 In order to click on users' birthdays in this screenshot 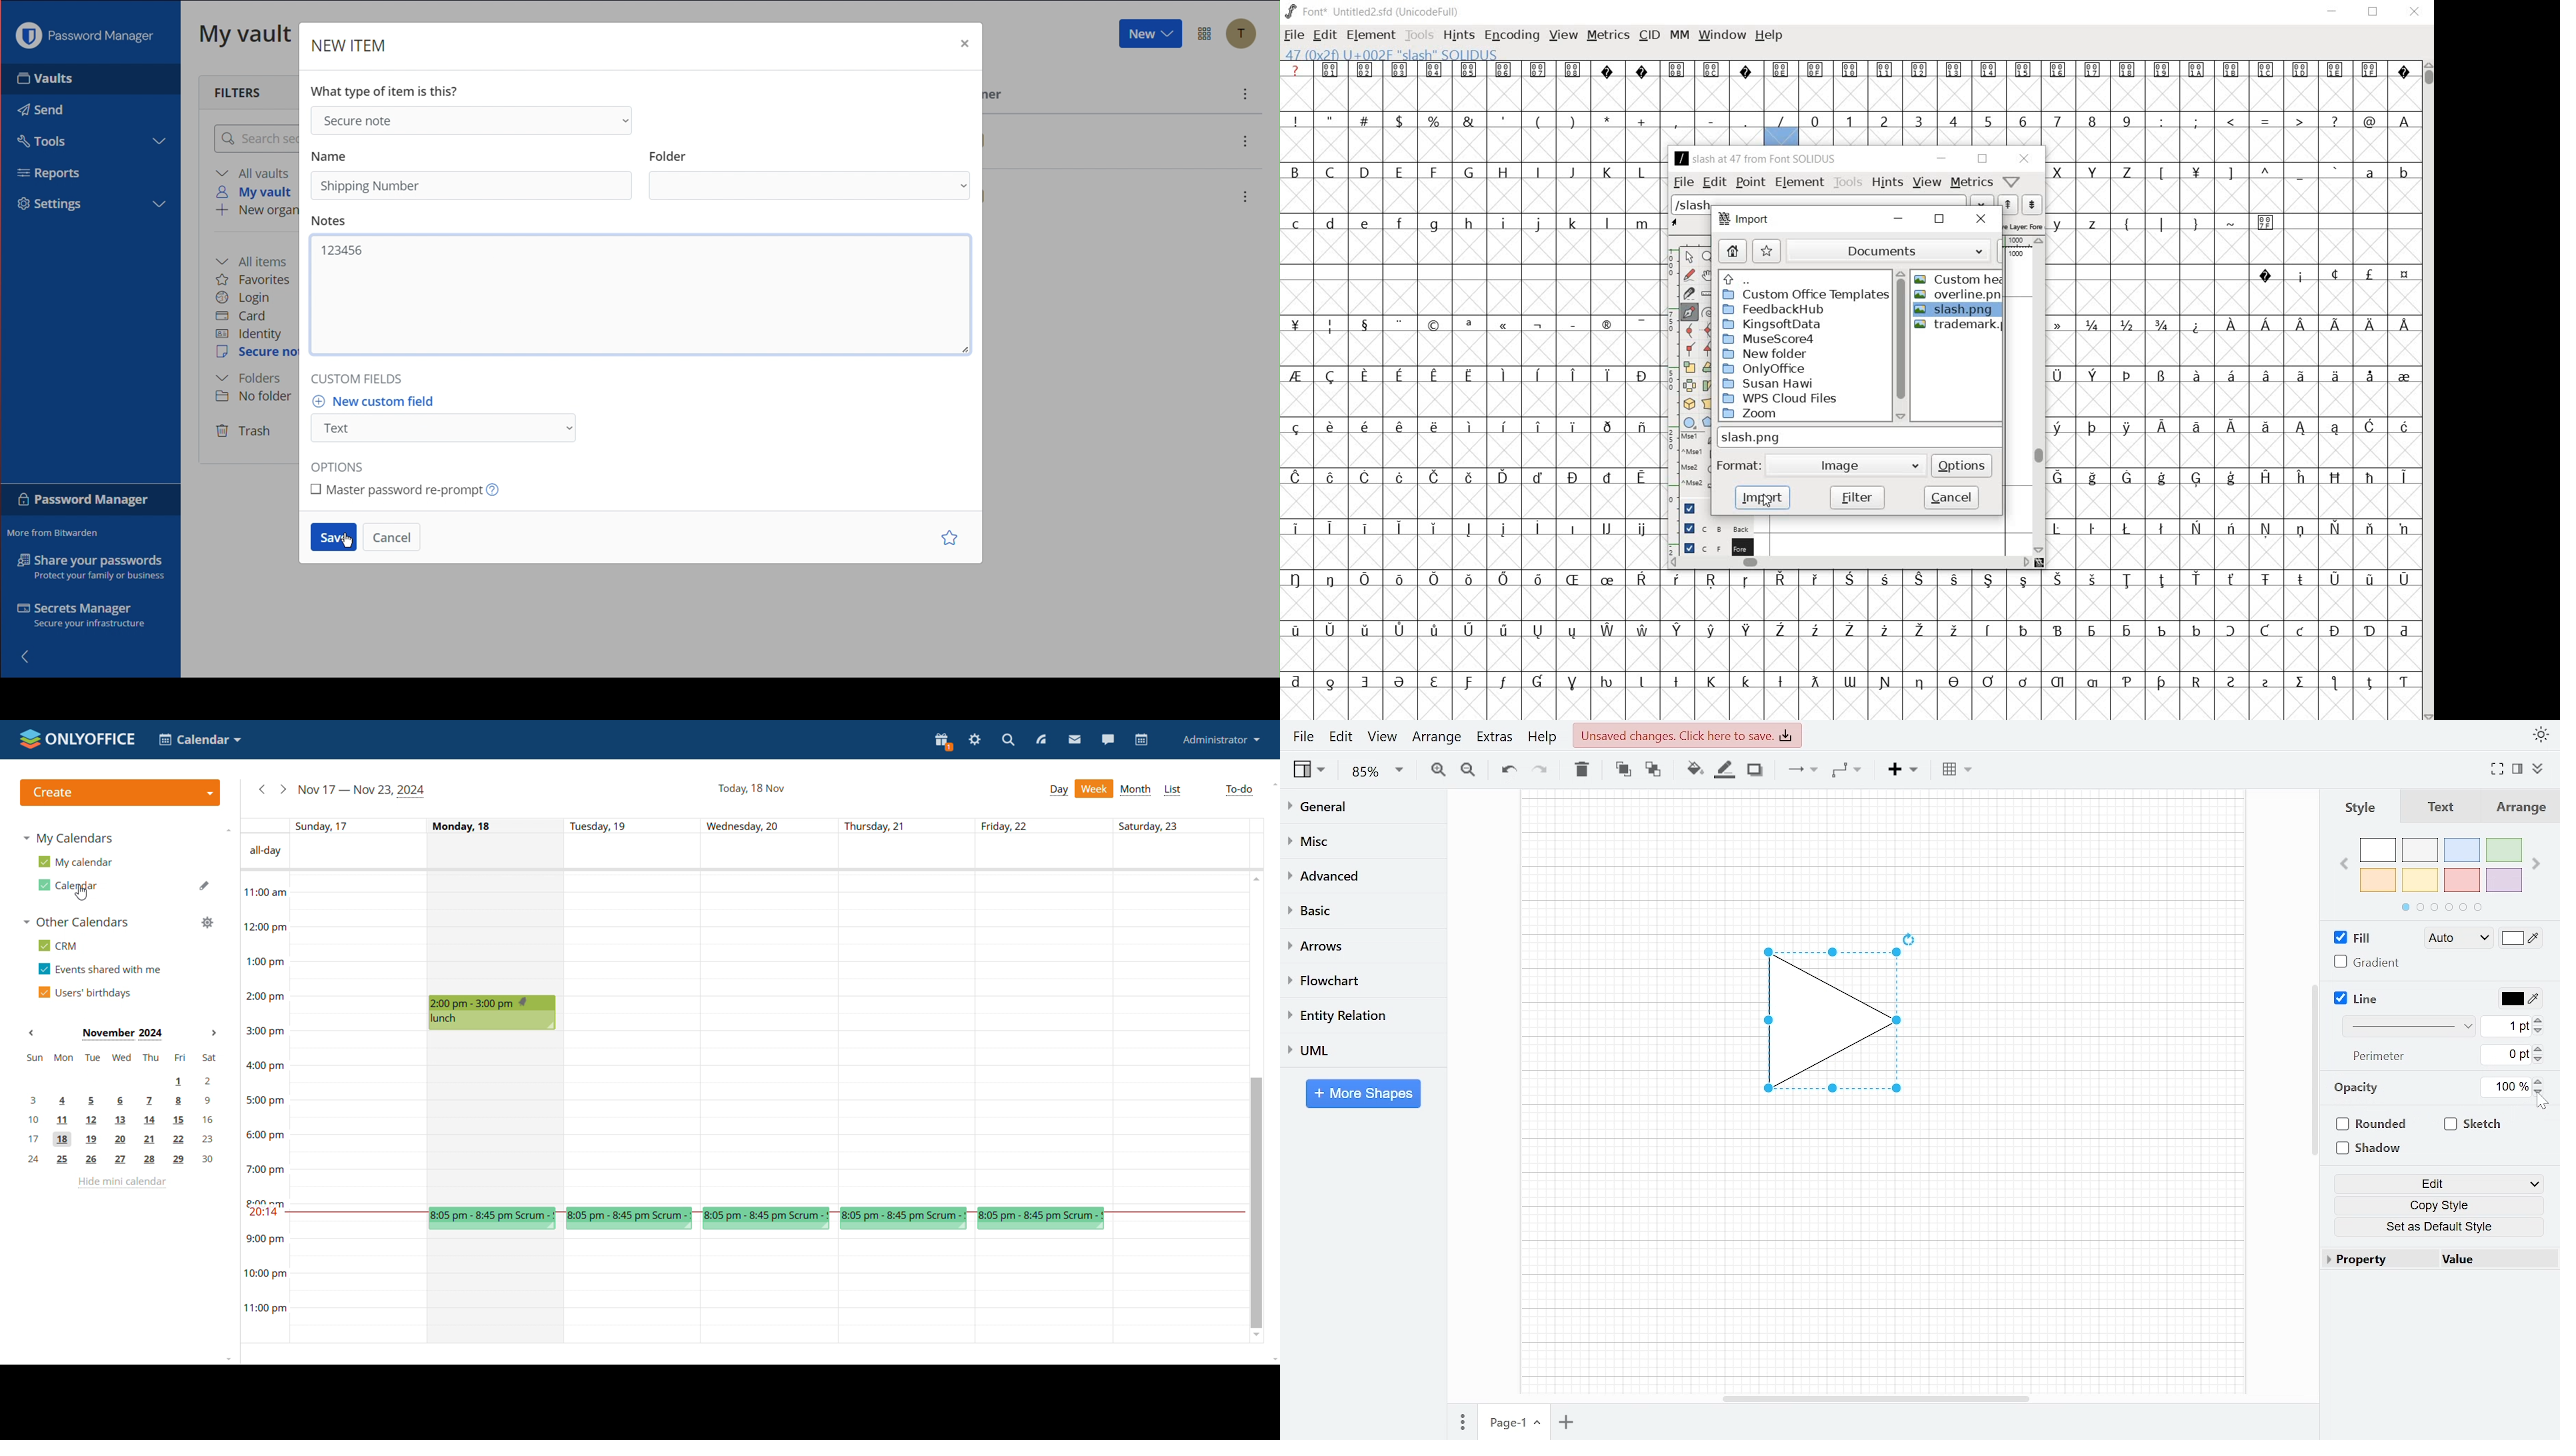, I will do `click(85, 993)`.